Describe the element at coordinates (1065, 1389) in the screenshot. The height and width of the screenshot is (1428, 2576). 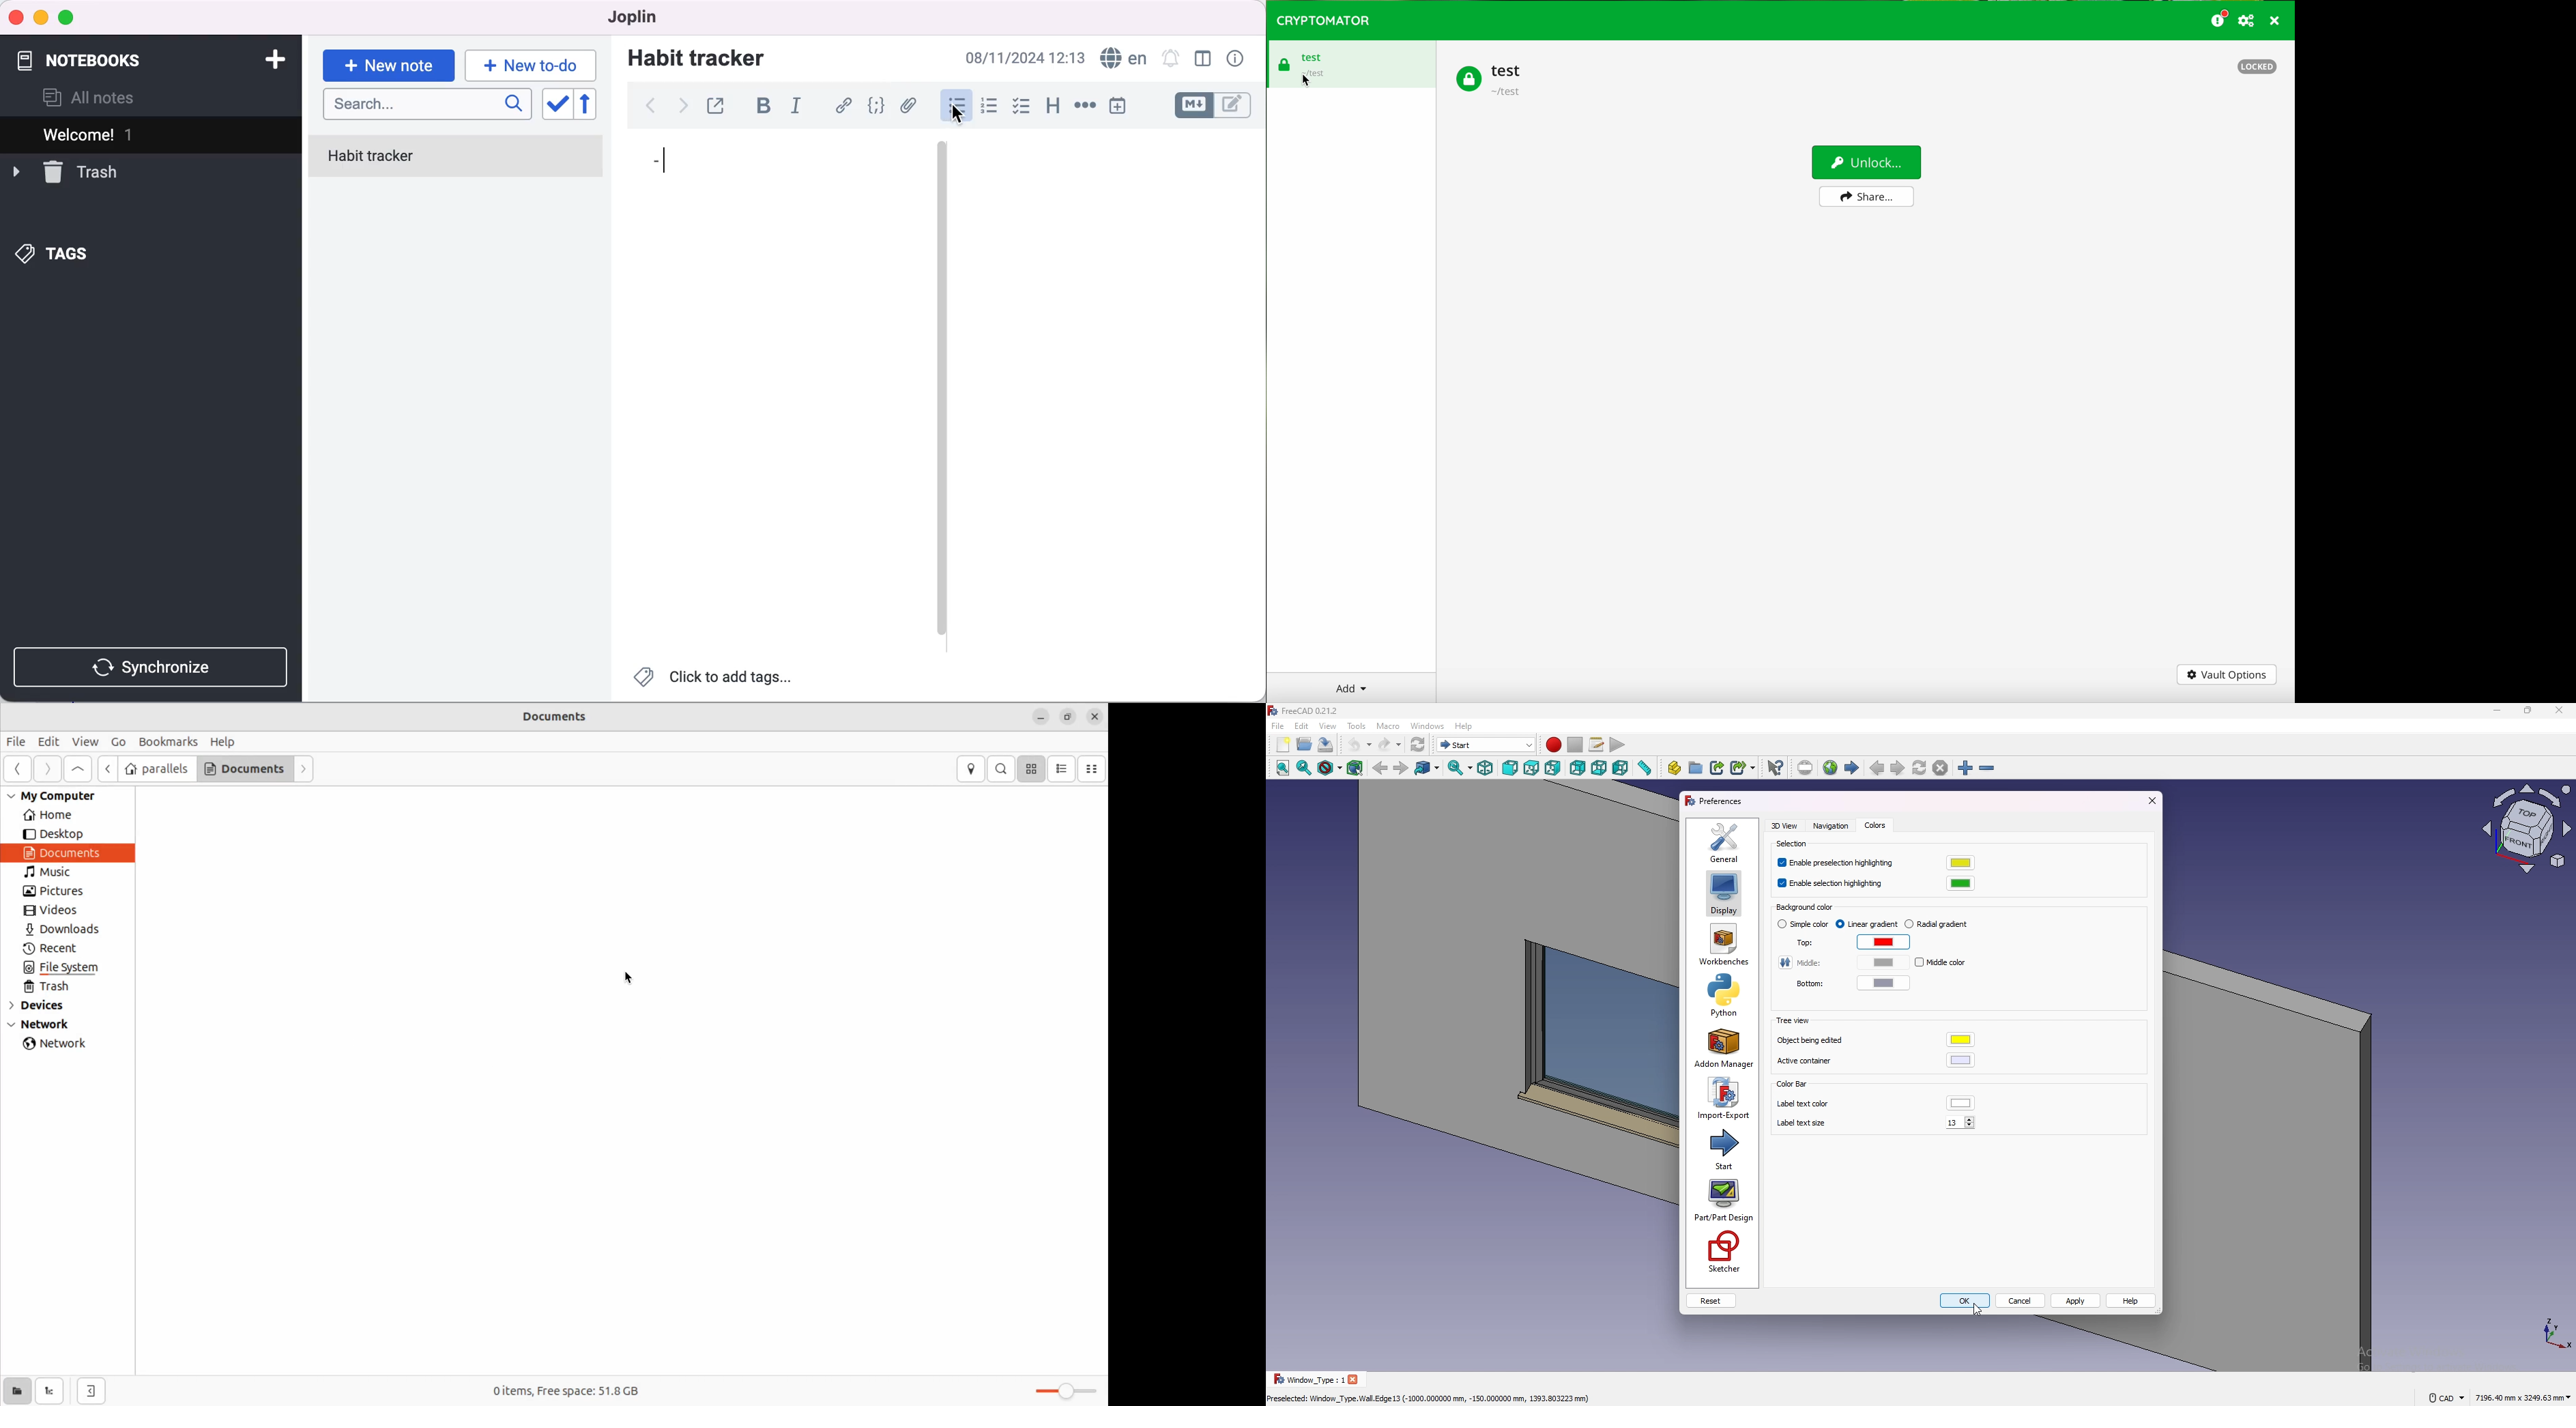
I see `toggle zoom` at that location.